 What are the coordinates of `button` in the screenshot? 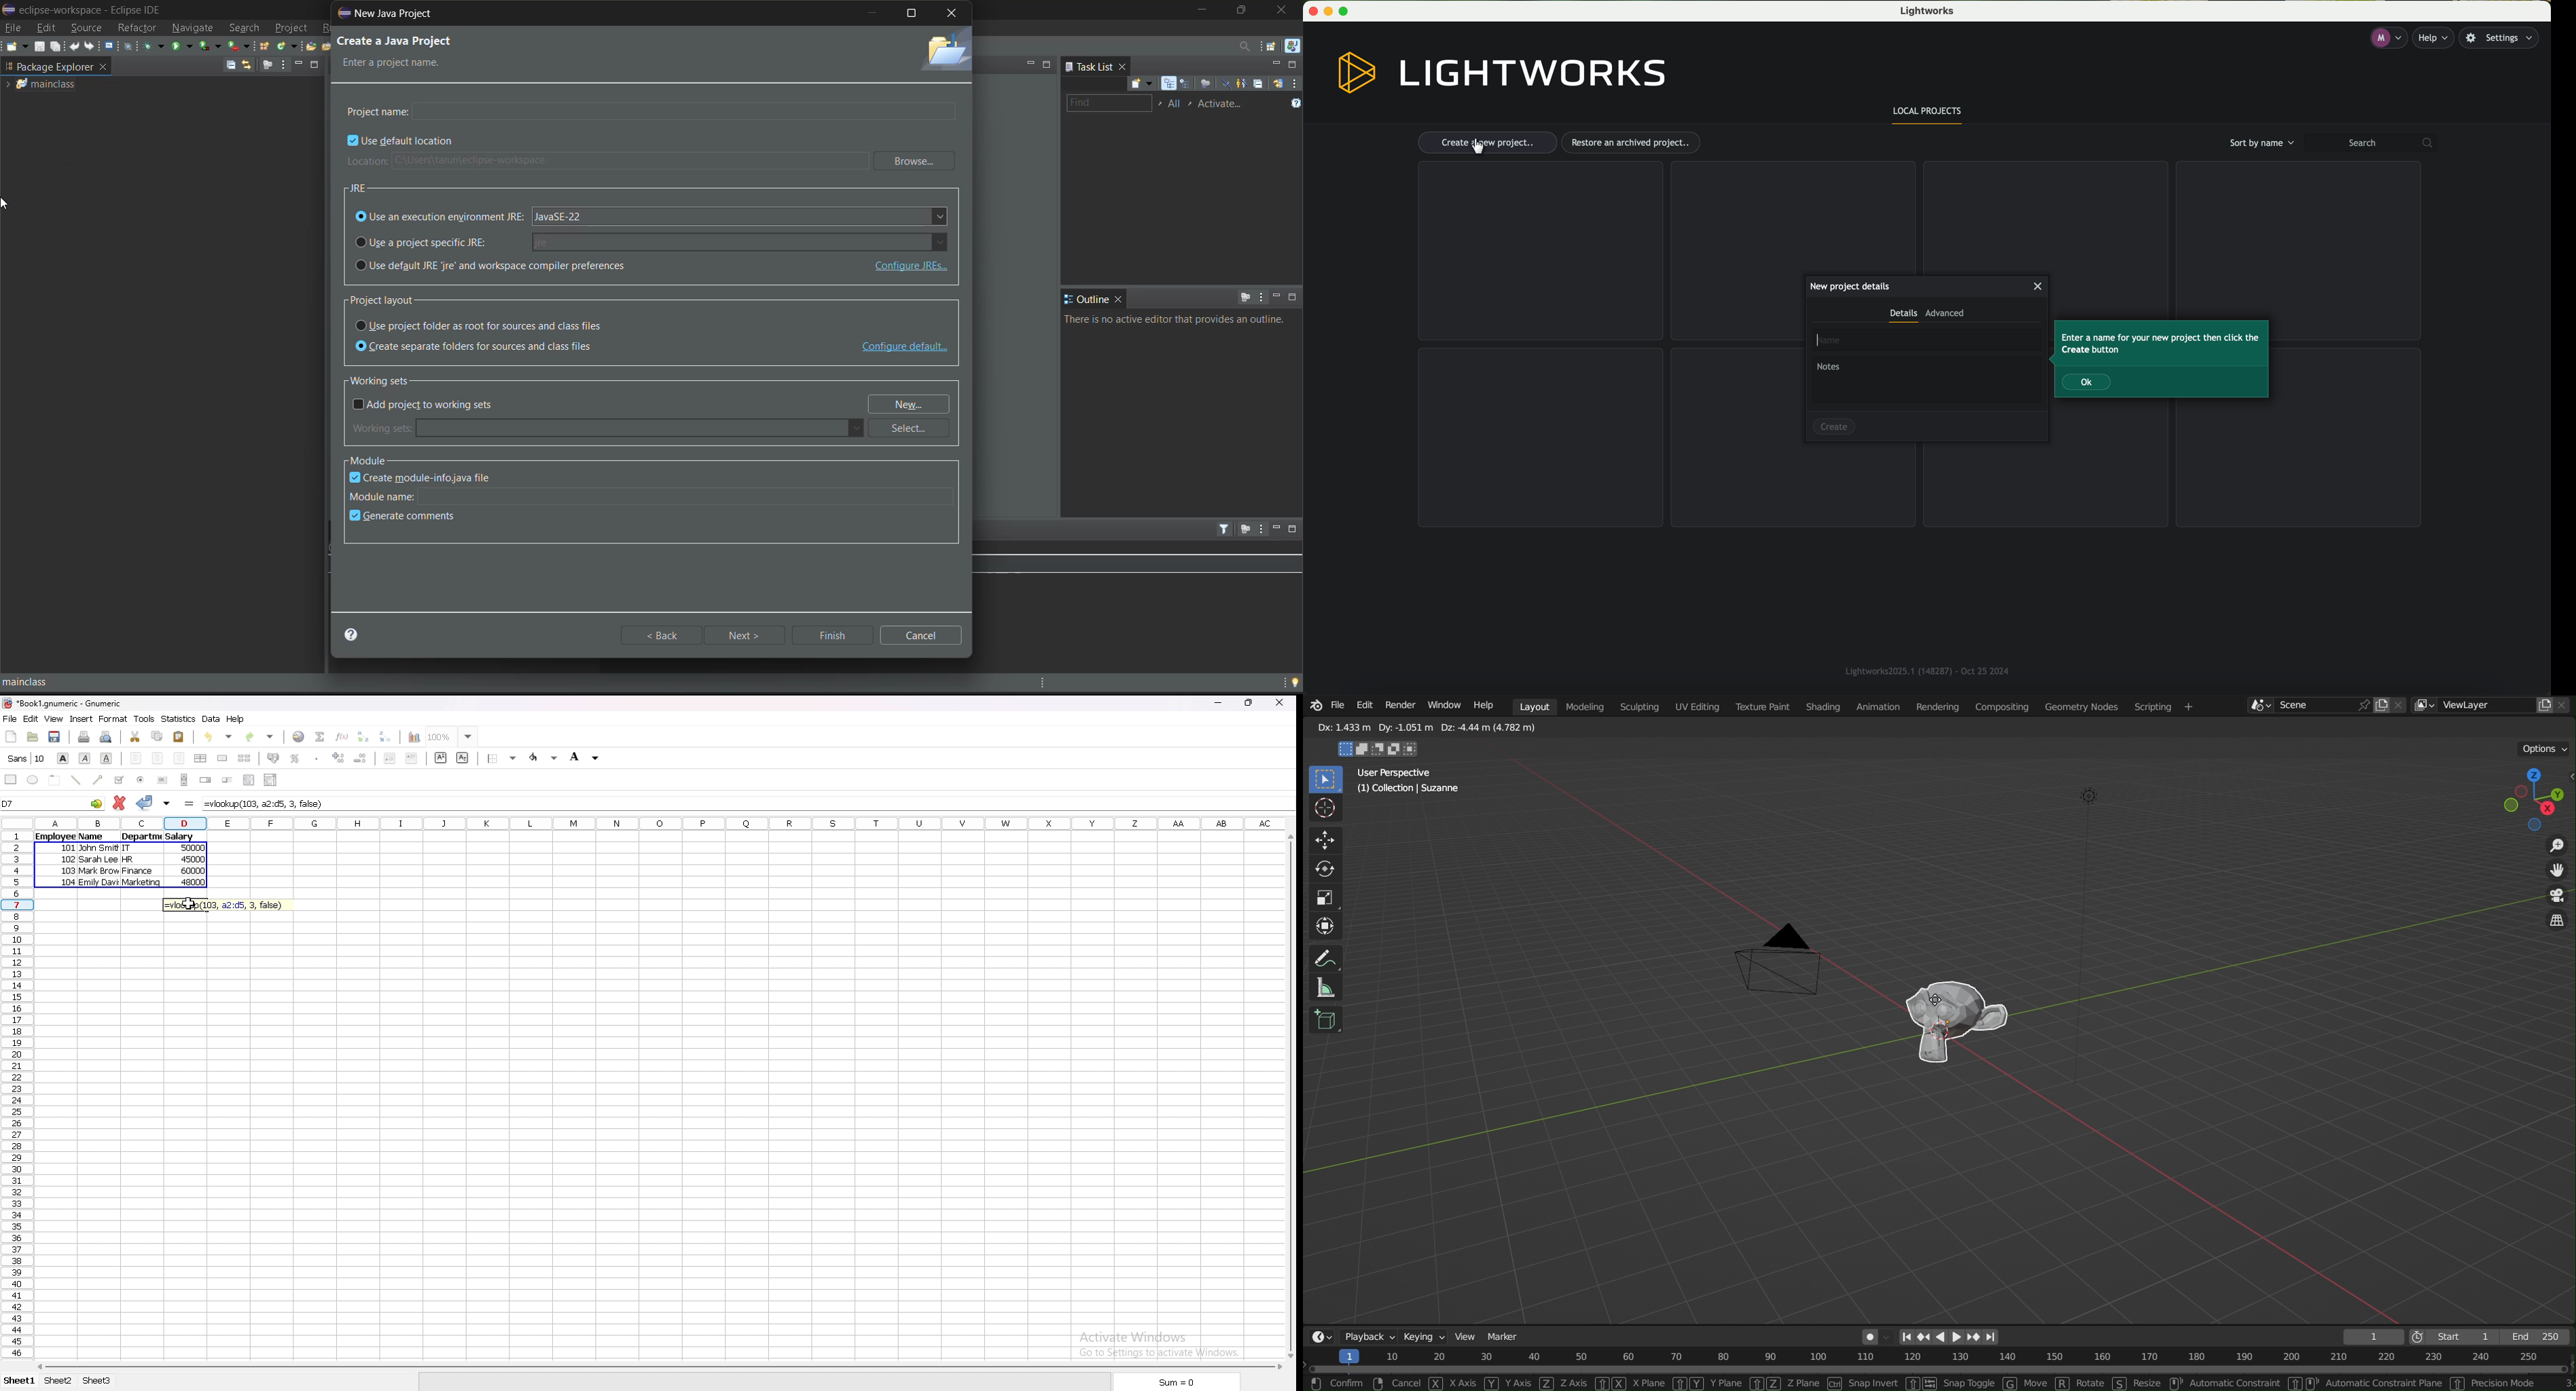 It's located at (163, 780).